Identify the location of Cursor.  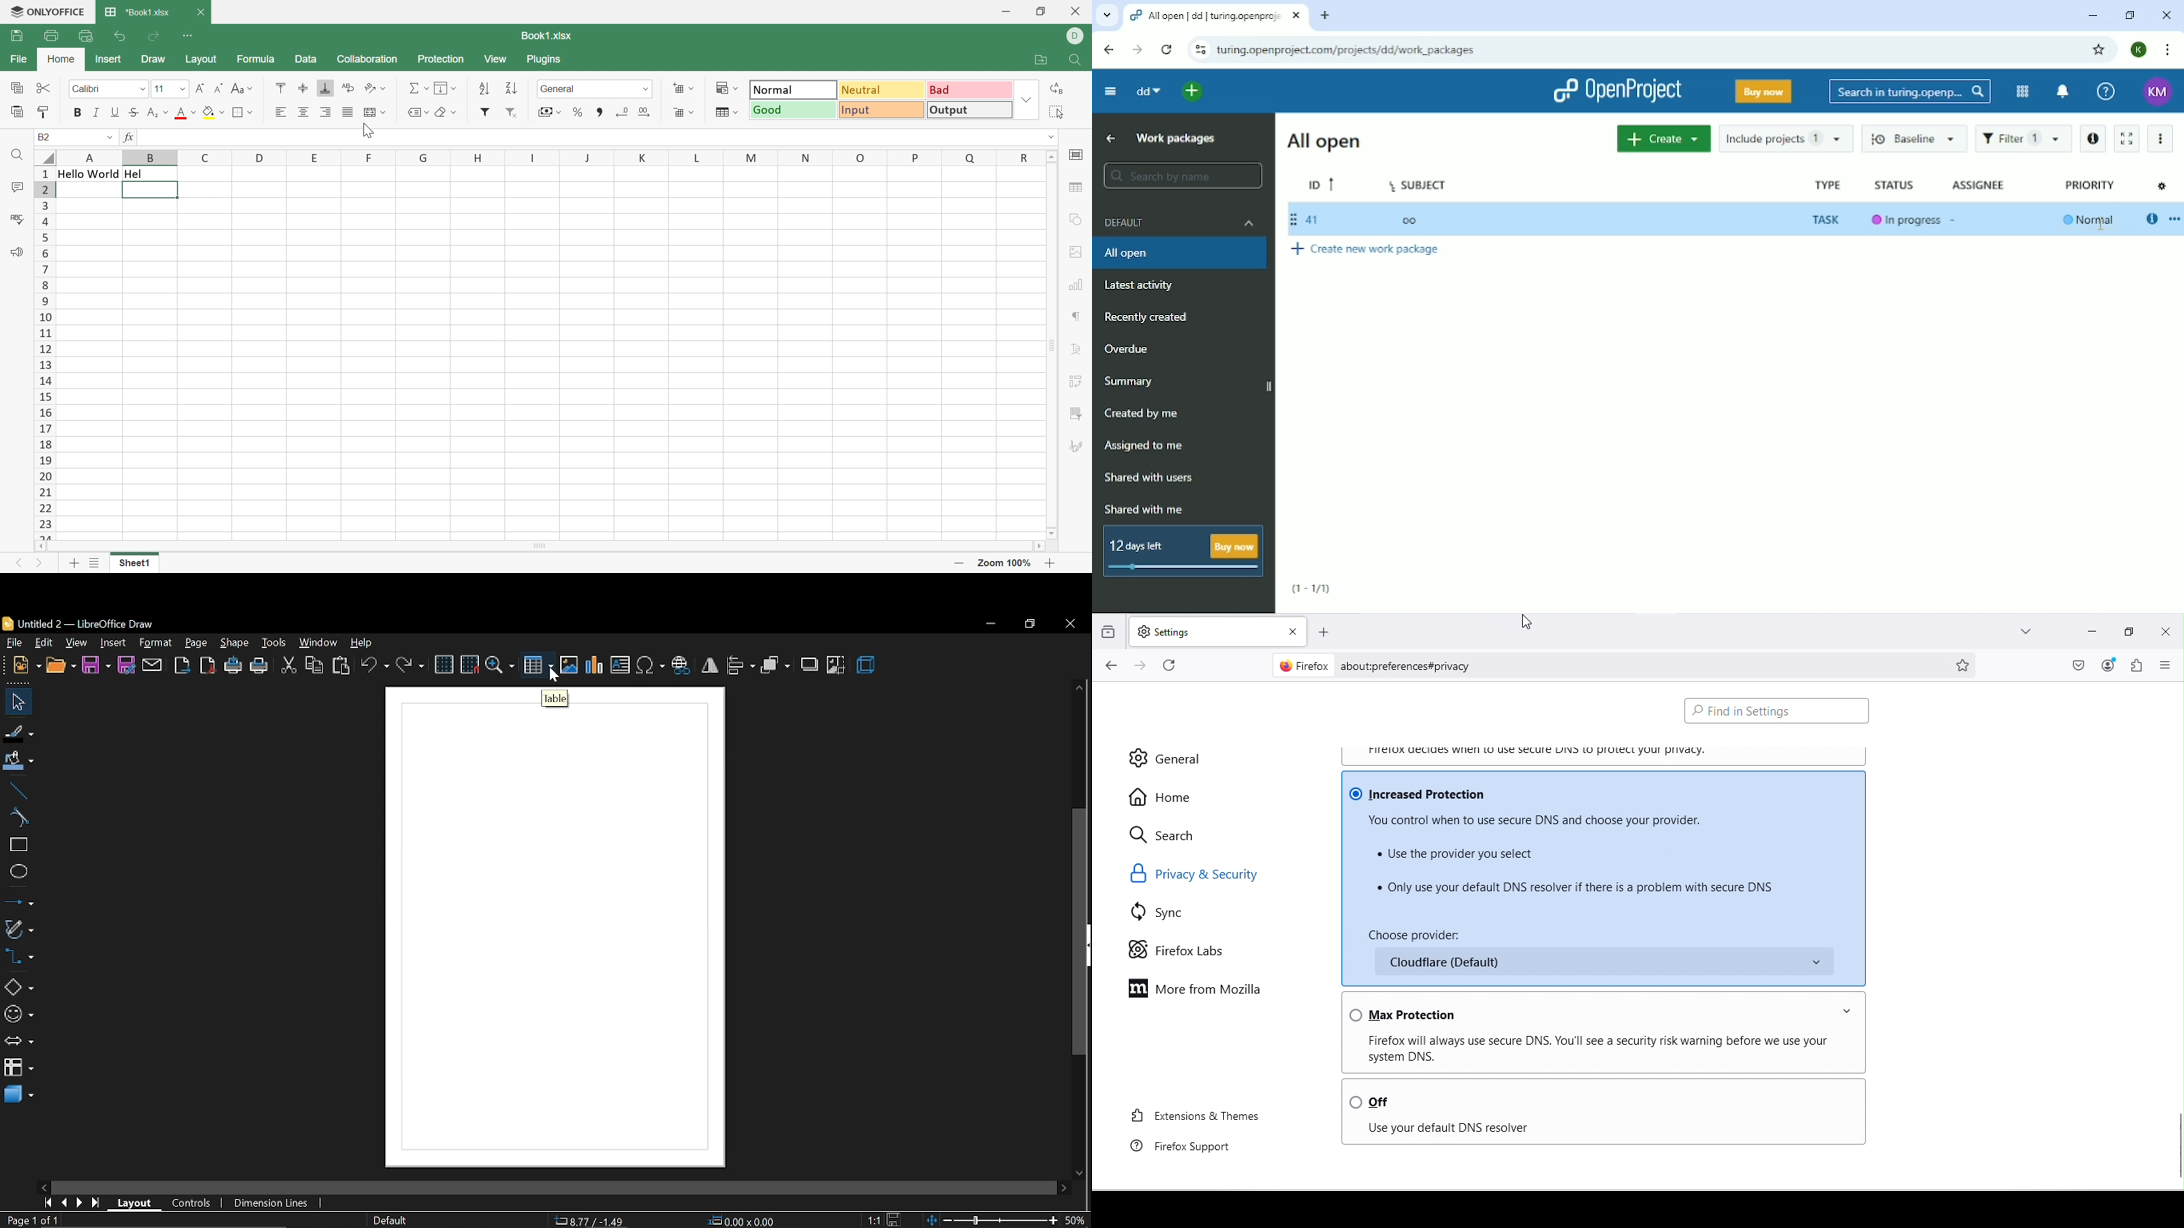
(1530, 624).